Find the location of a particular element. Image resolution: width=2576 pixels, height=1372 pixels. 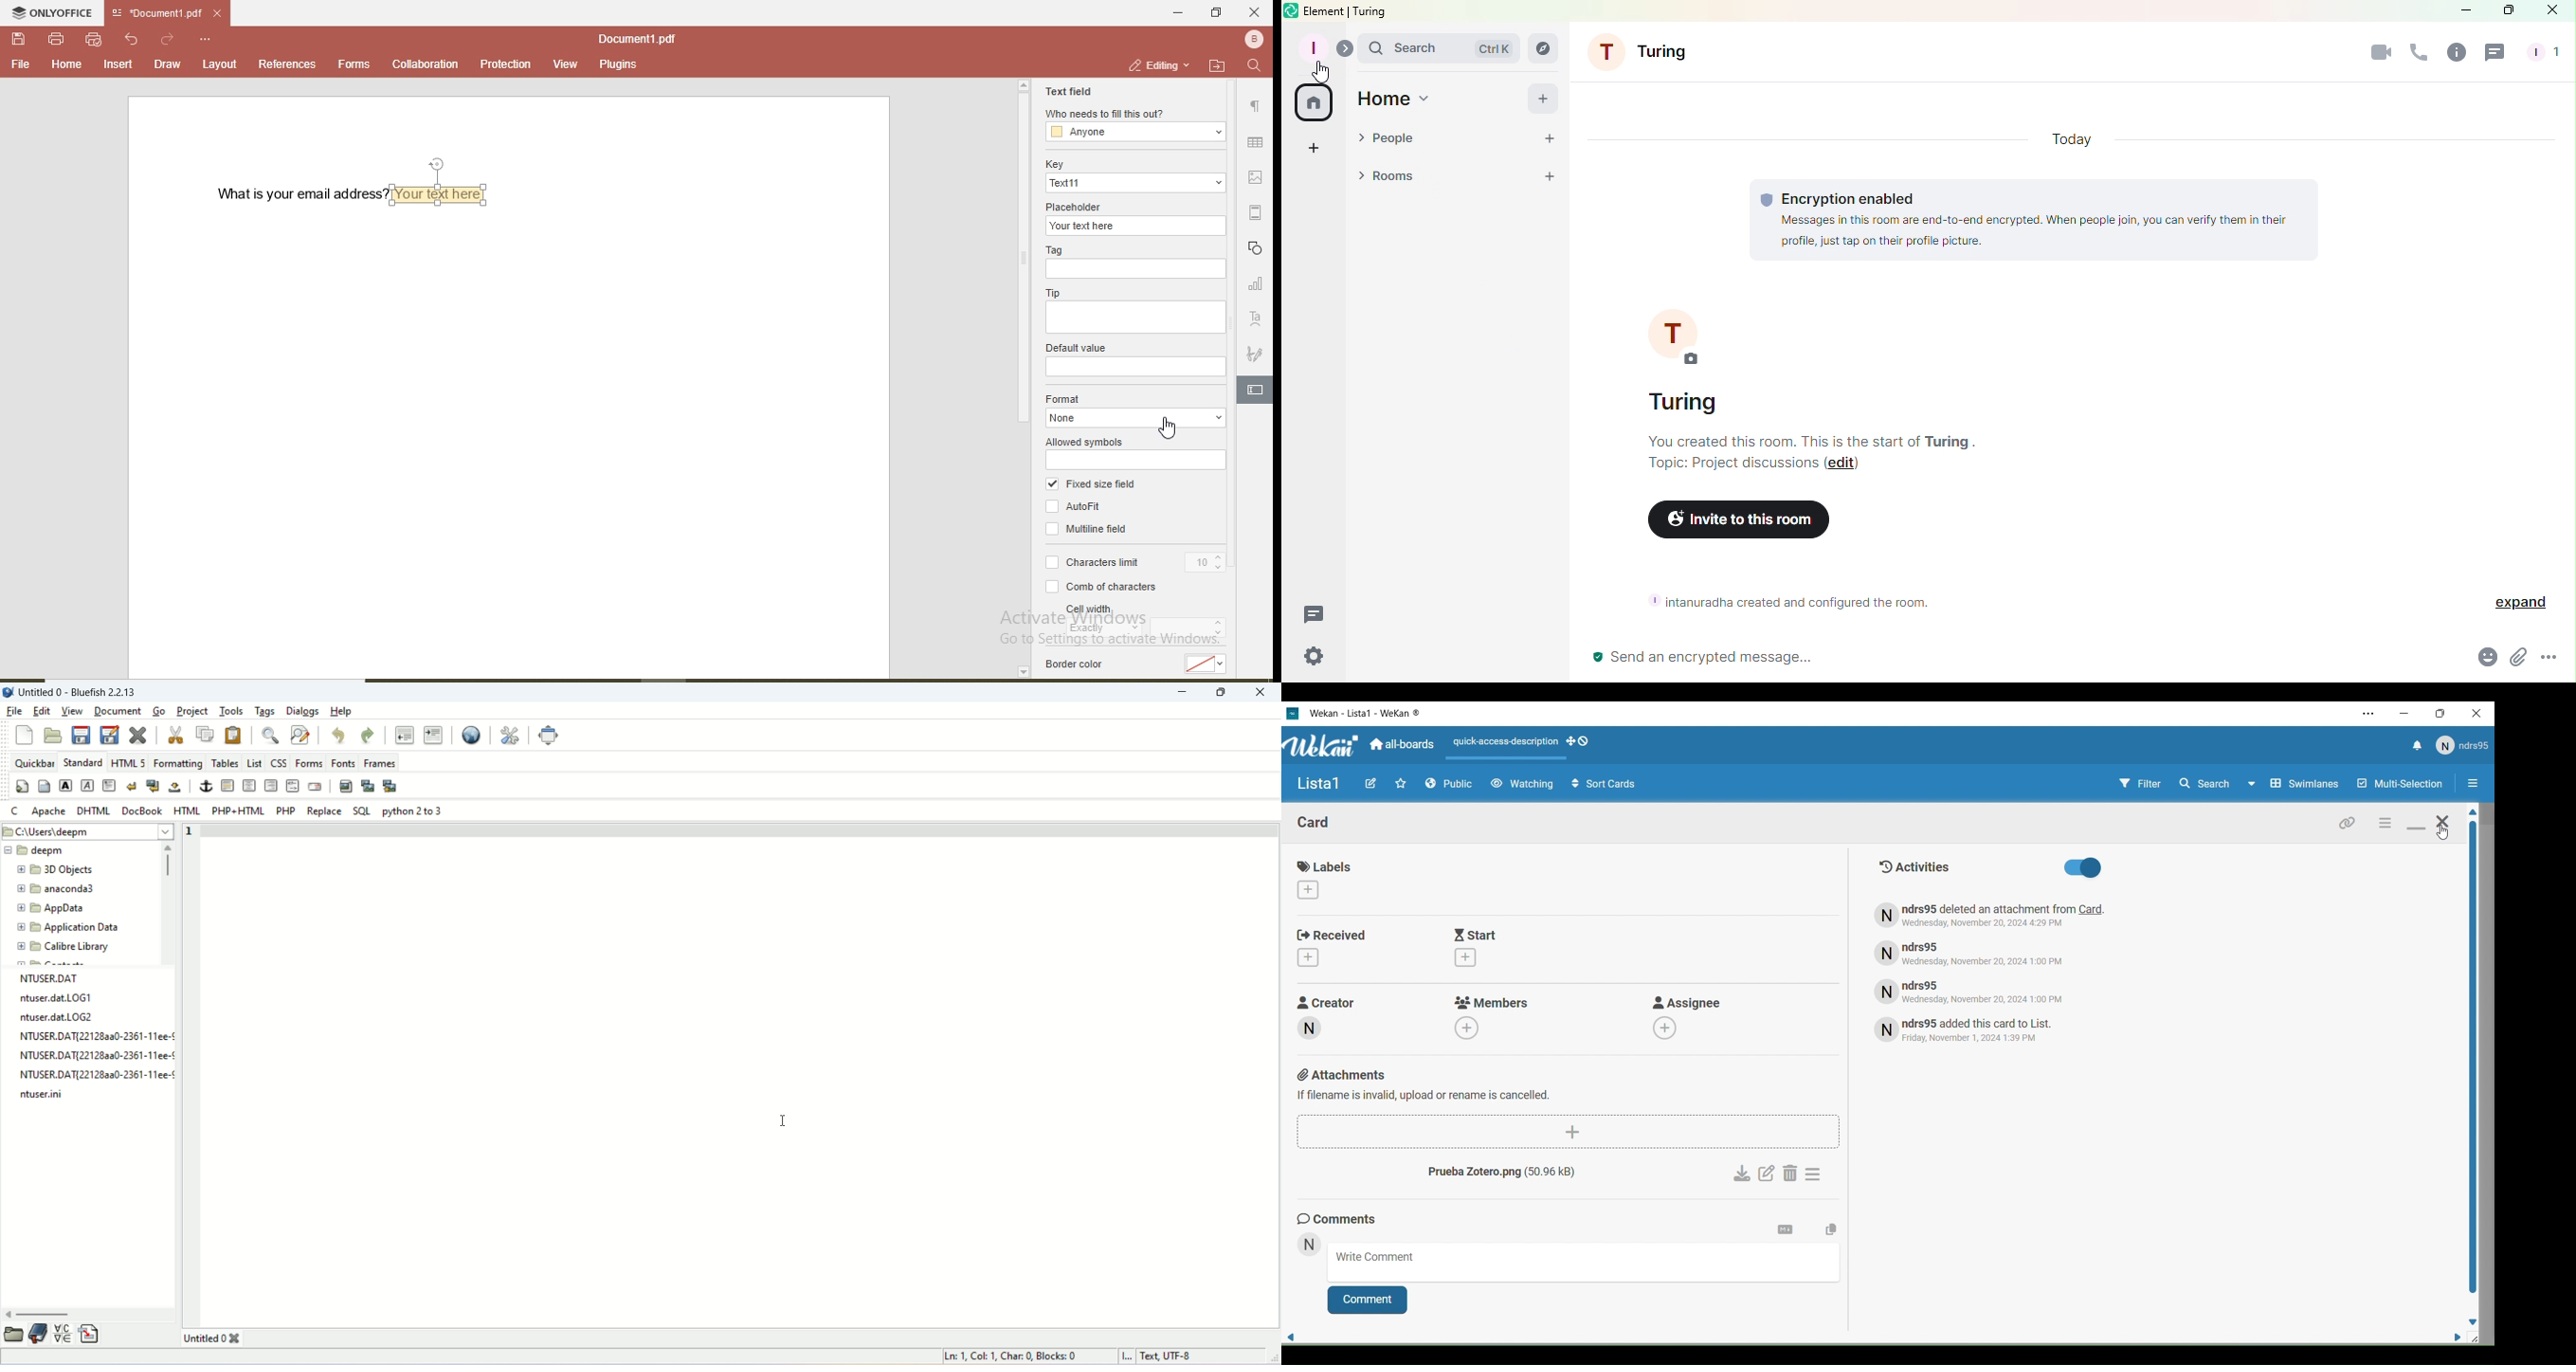

AppData is located at coordinates (71, 910).